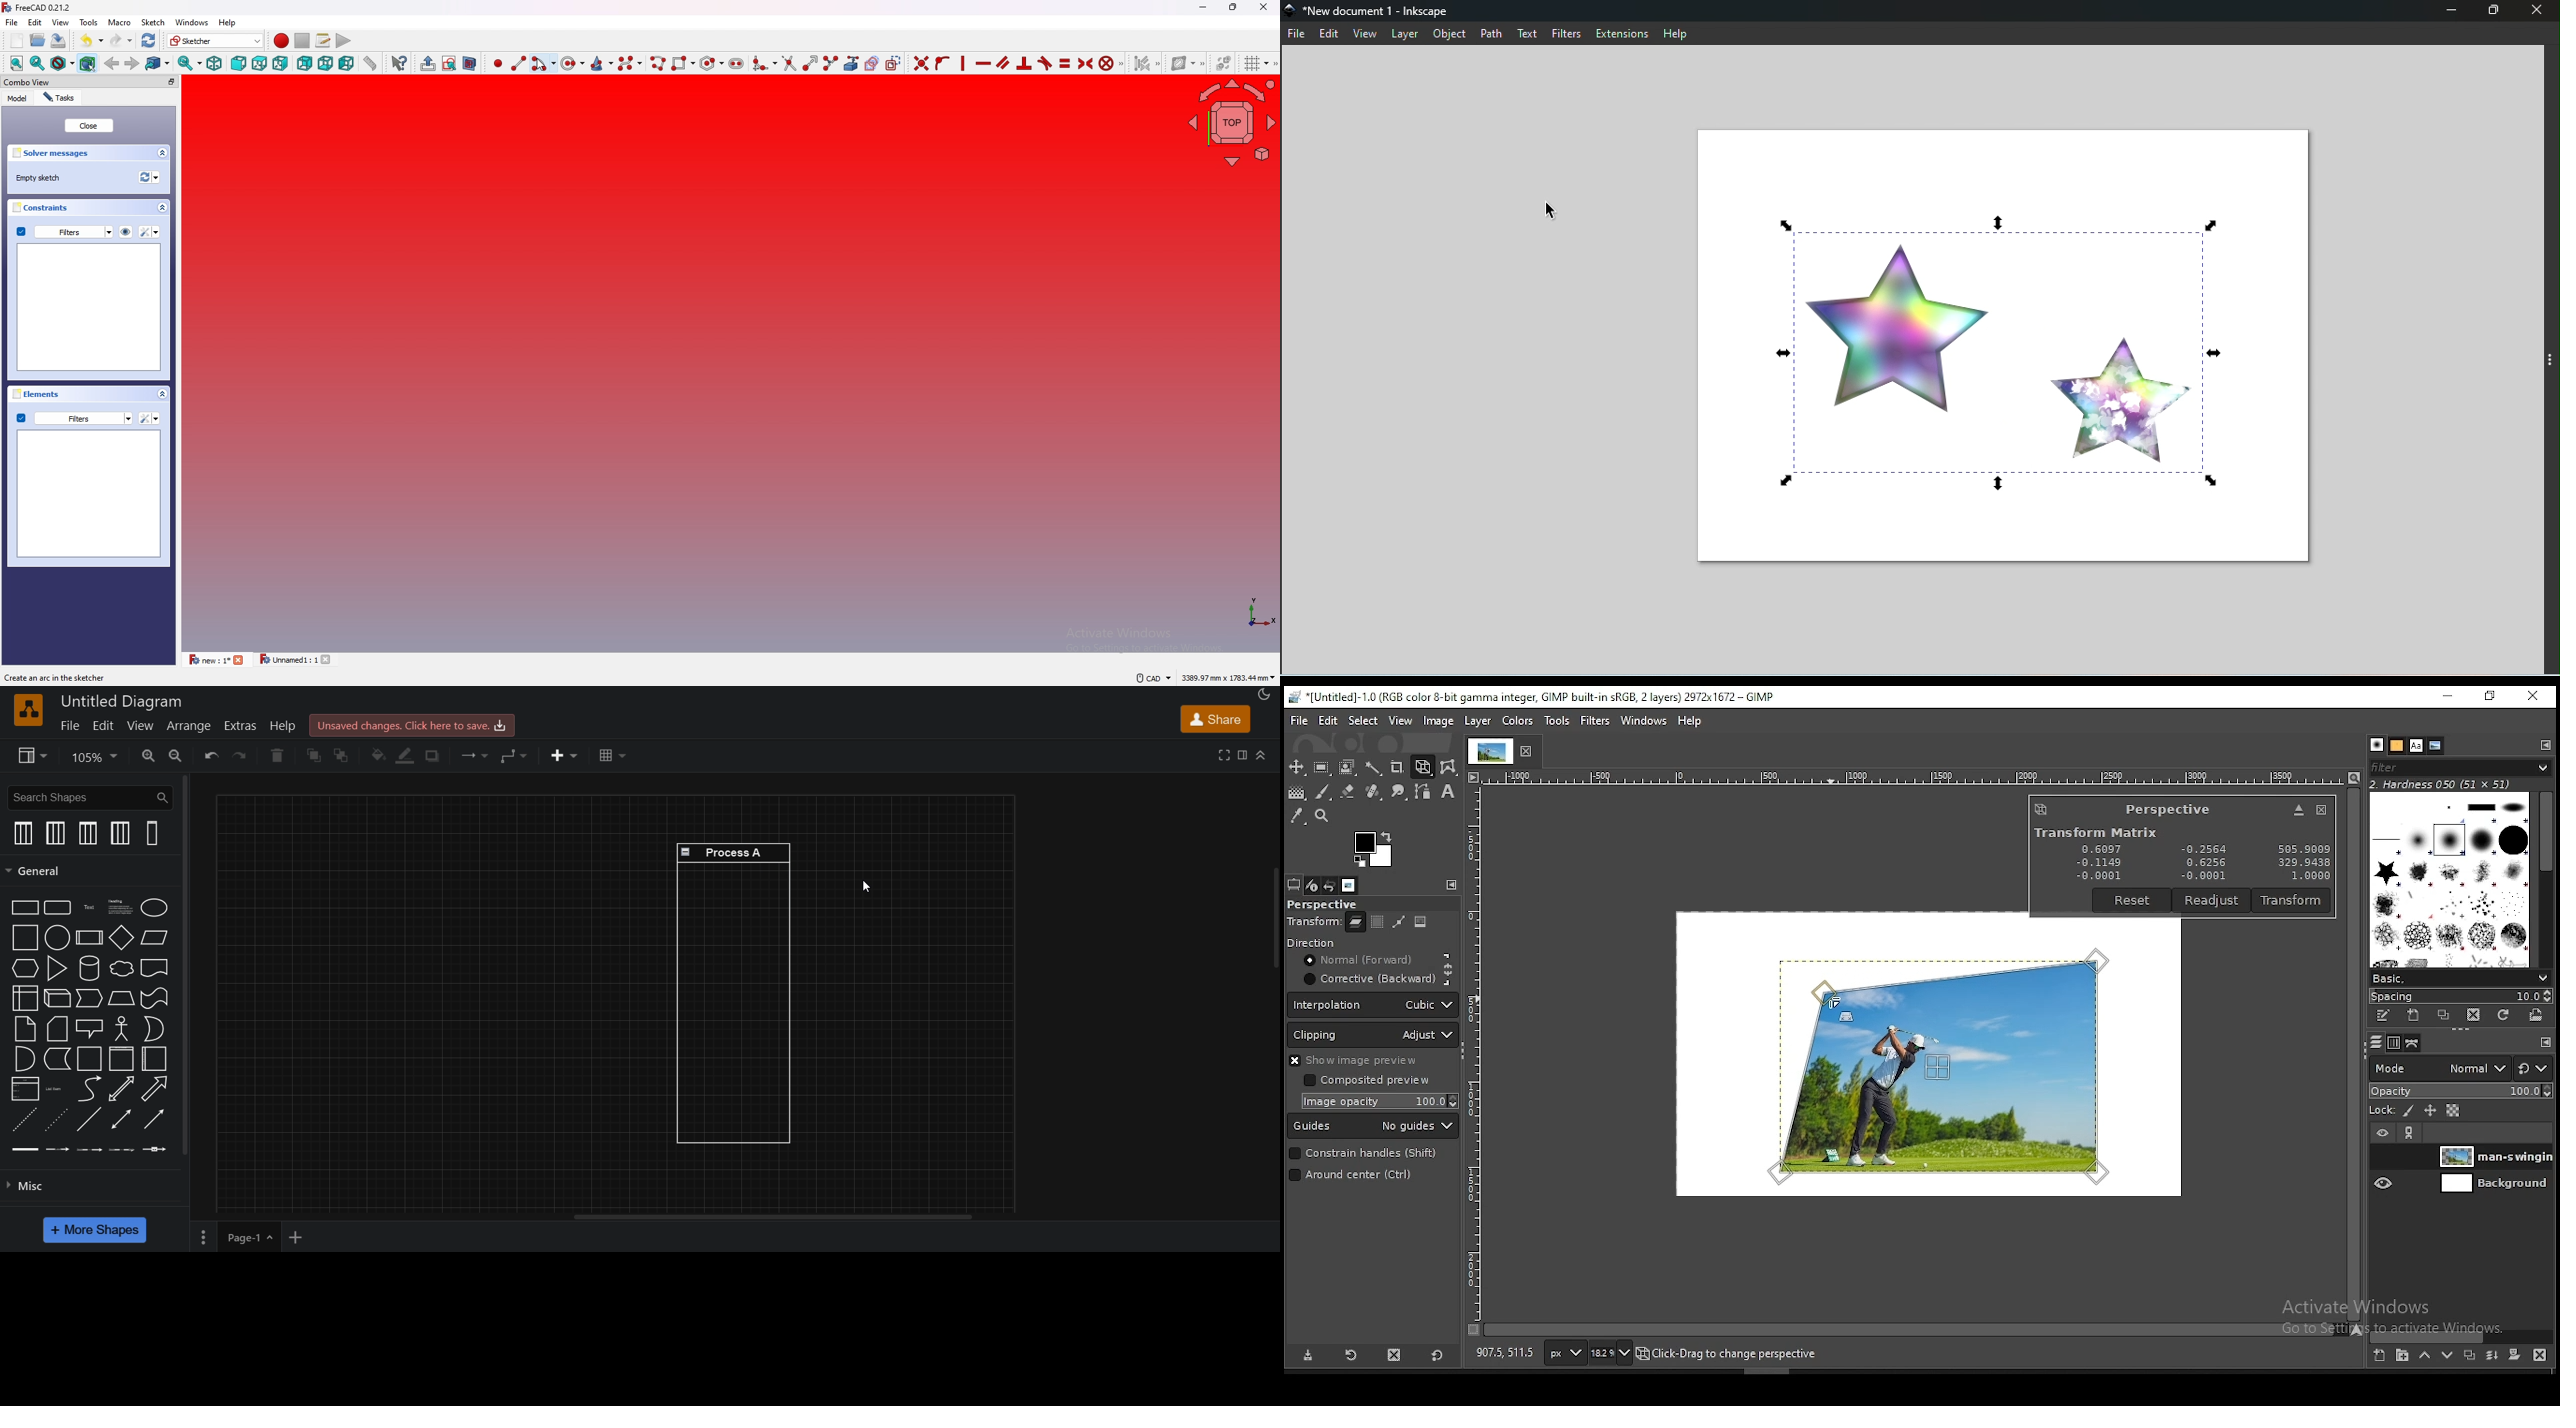  What do you see at coordinates (259, 63) in the screenshot?
I see `top` at bounding box center [259, 63].